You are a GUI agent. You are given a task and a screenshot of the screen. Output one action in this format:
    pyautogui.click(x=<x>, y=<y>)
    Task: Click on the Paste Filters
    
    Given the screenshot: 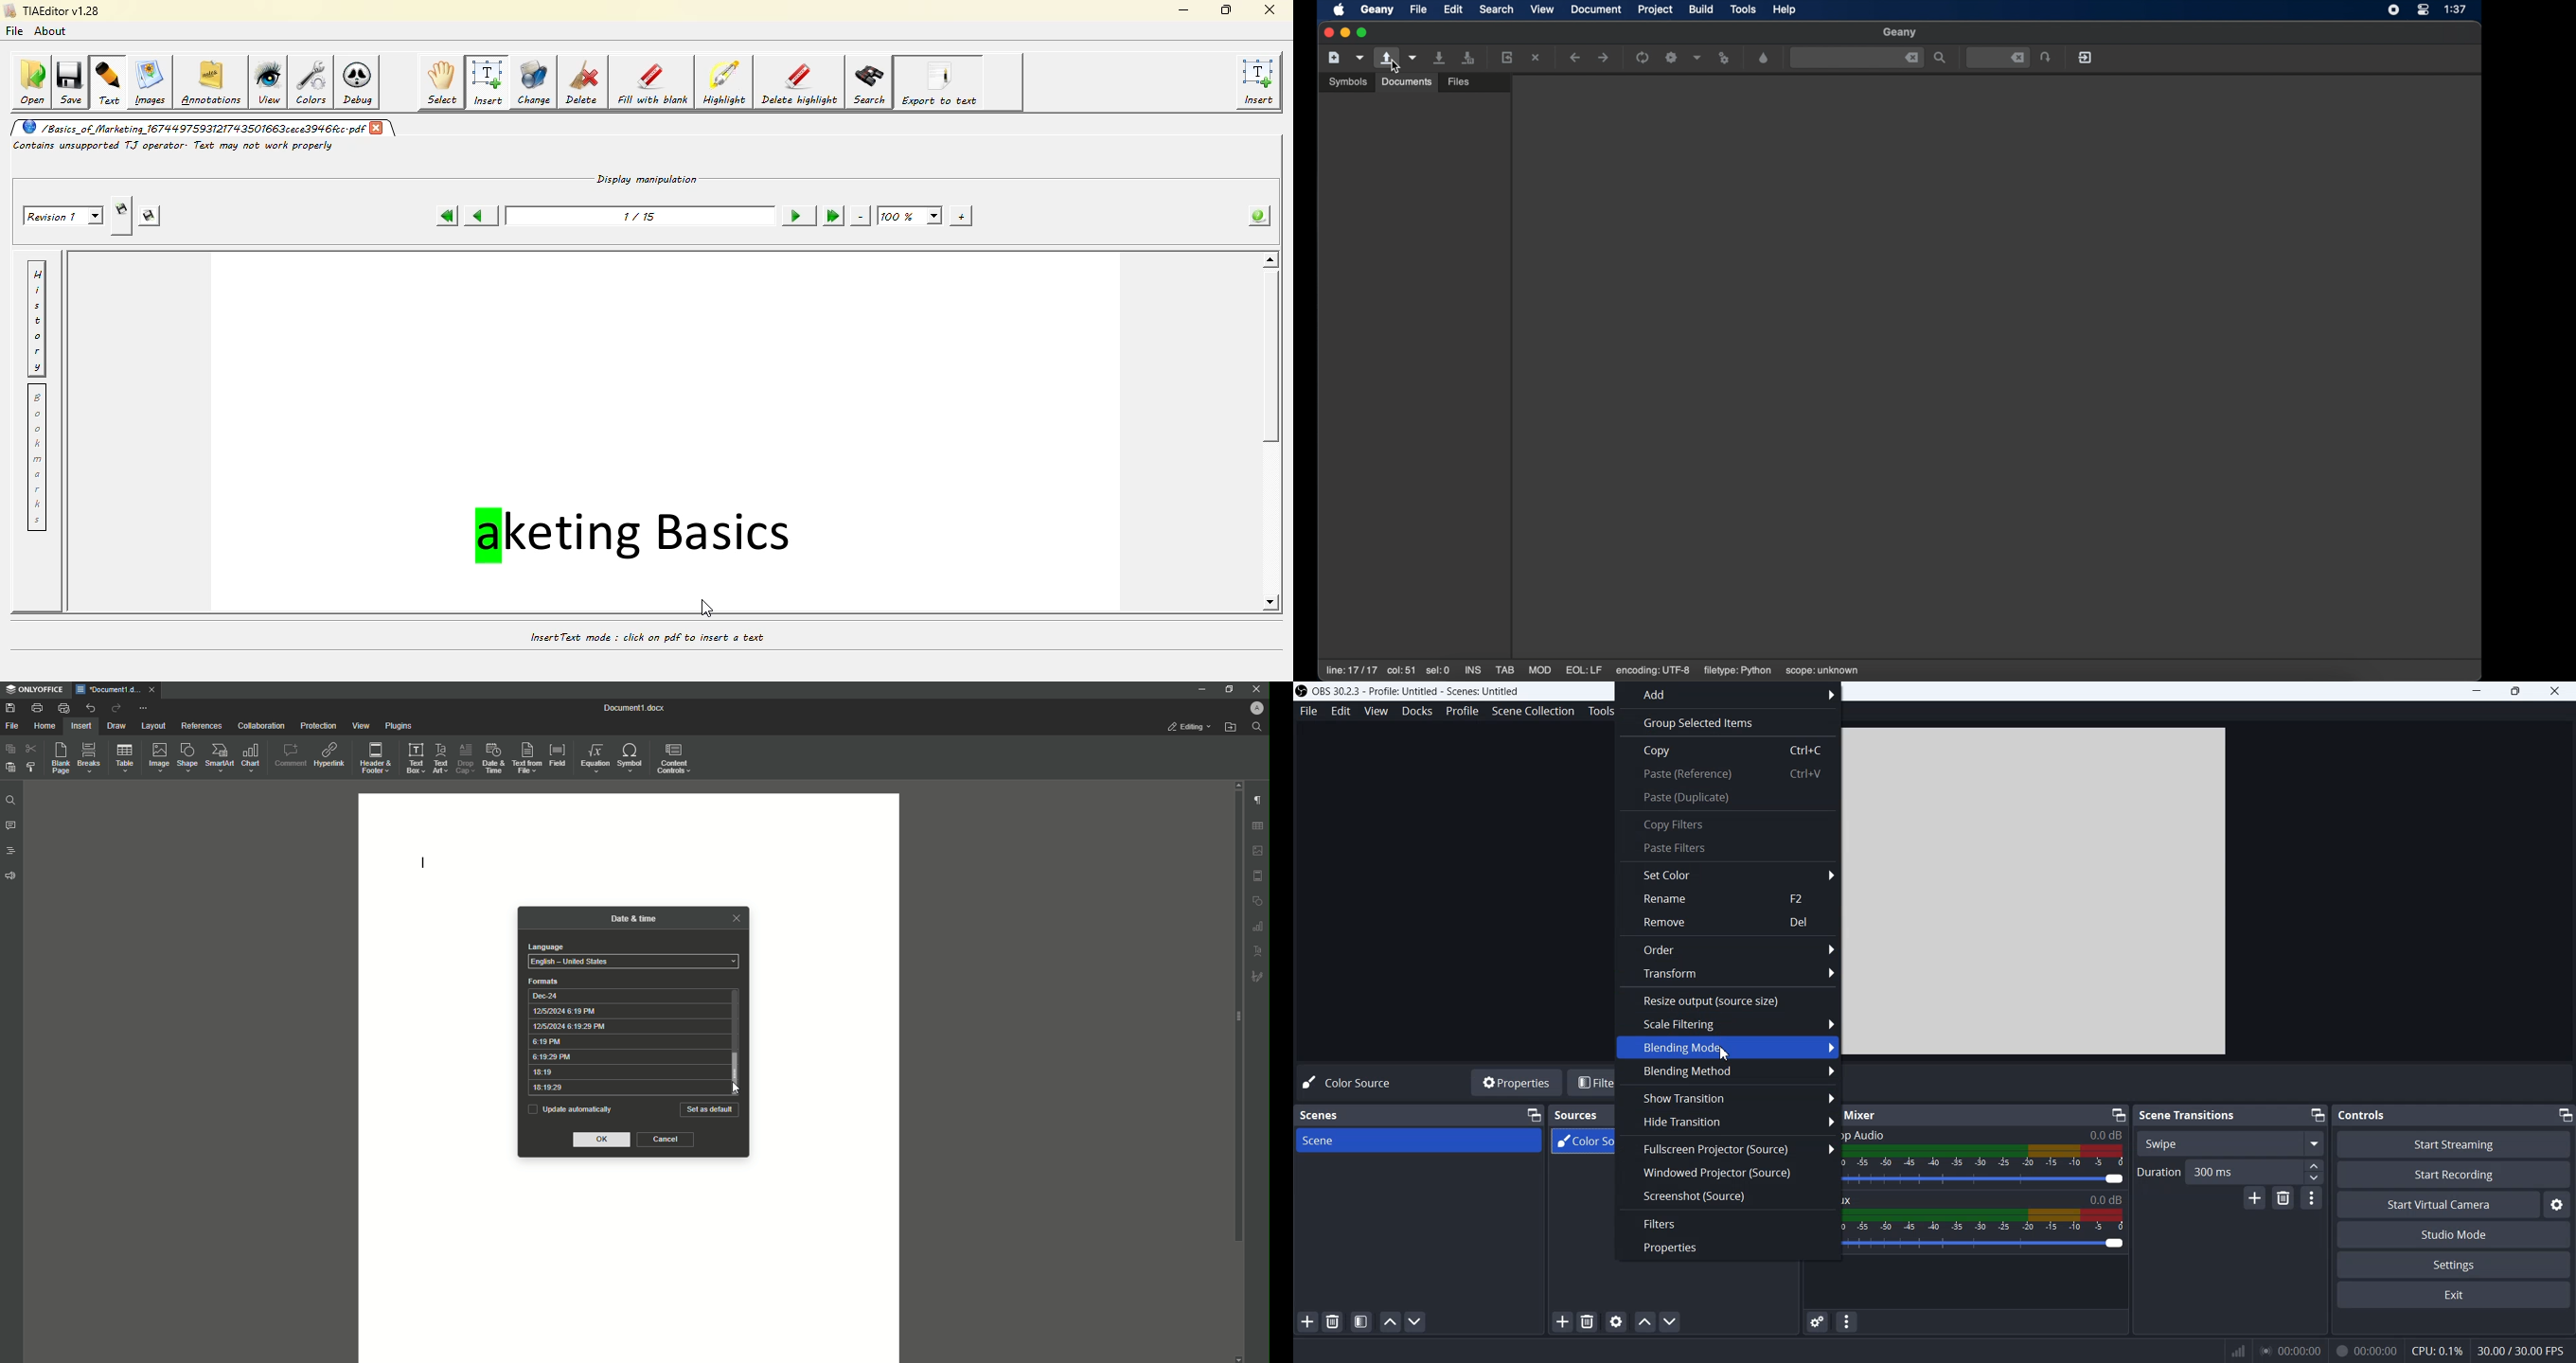 What is the action you would take?
    pyautogui.click(x=1727, y=848)
    